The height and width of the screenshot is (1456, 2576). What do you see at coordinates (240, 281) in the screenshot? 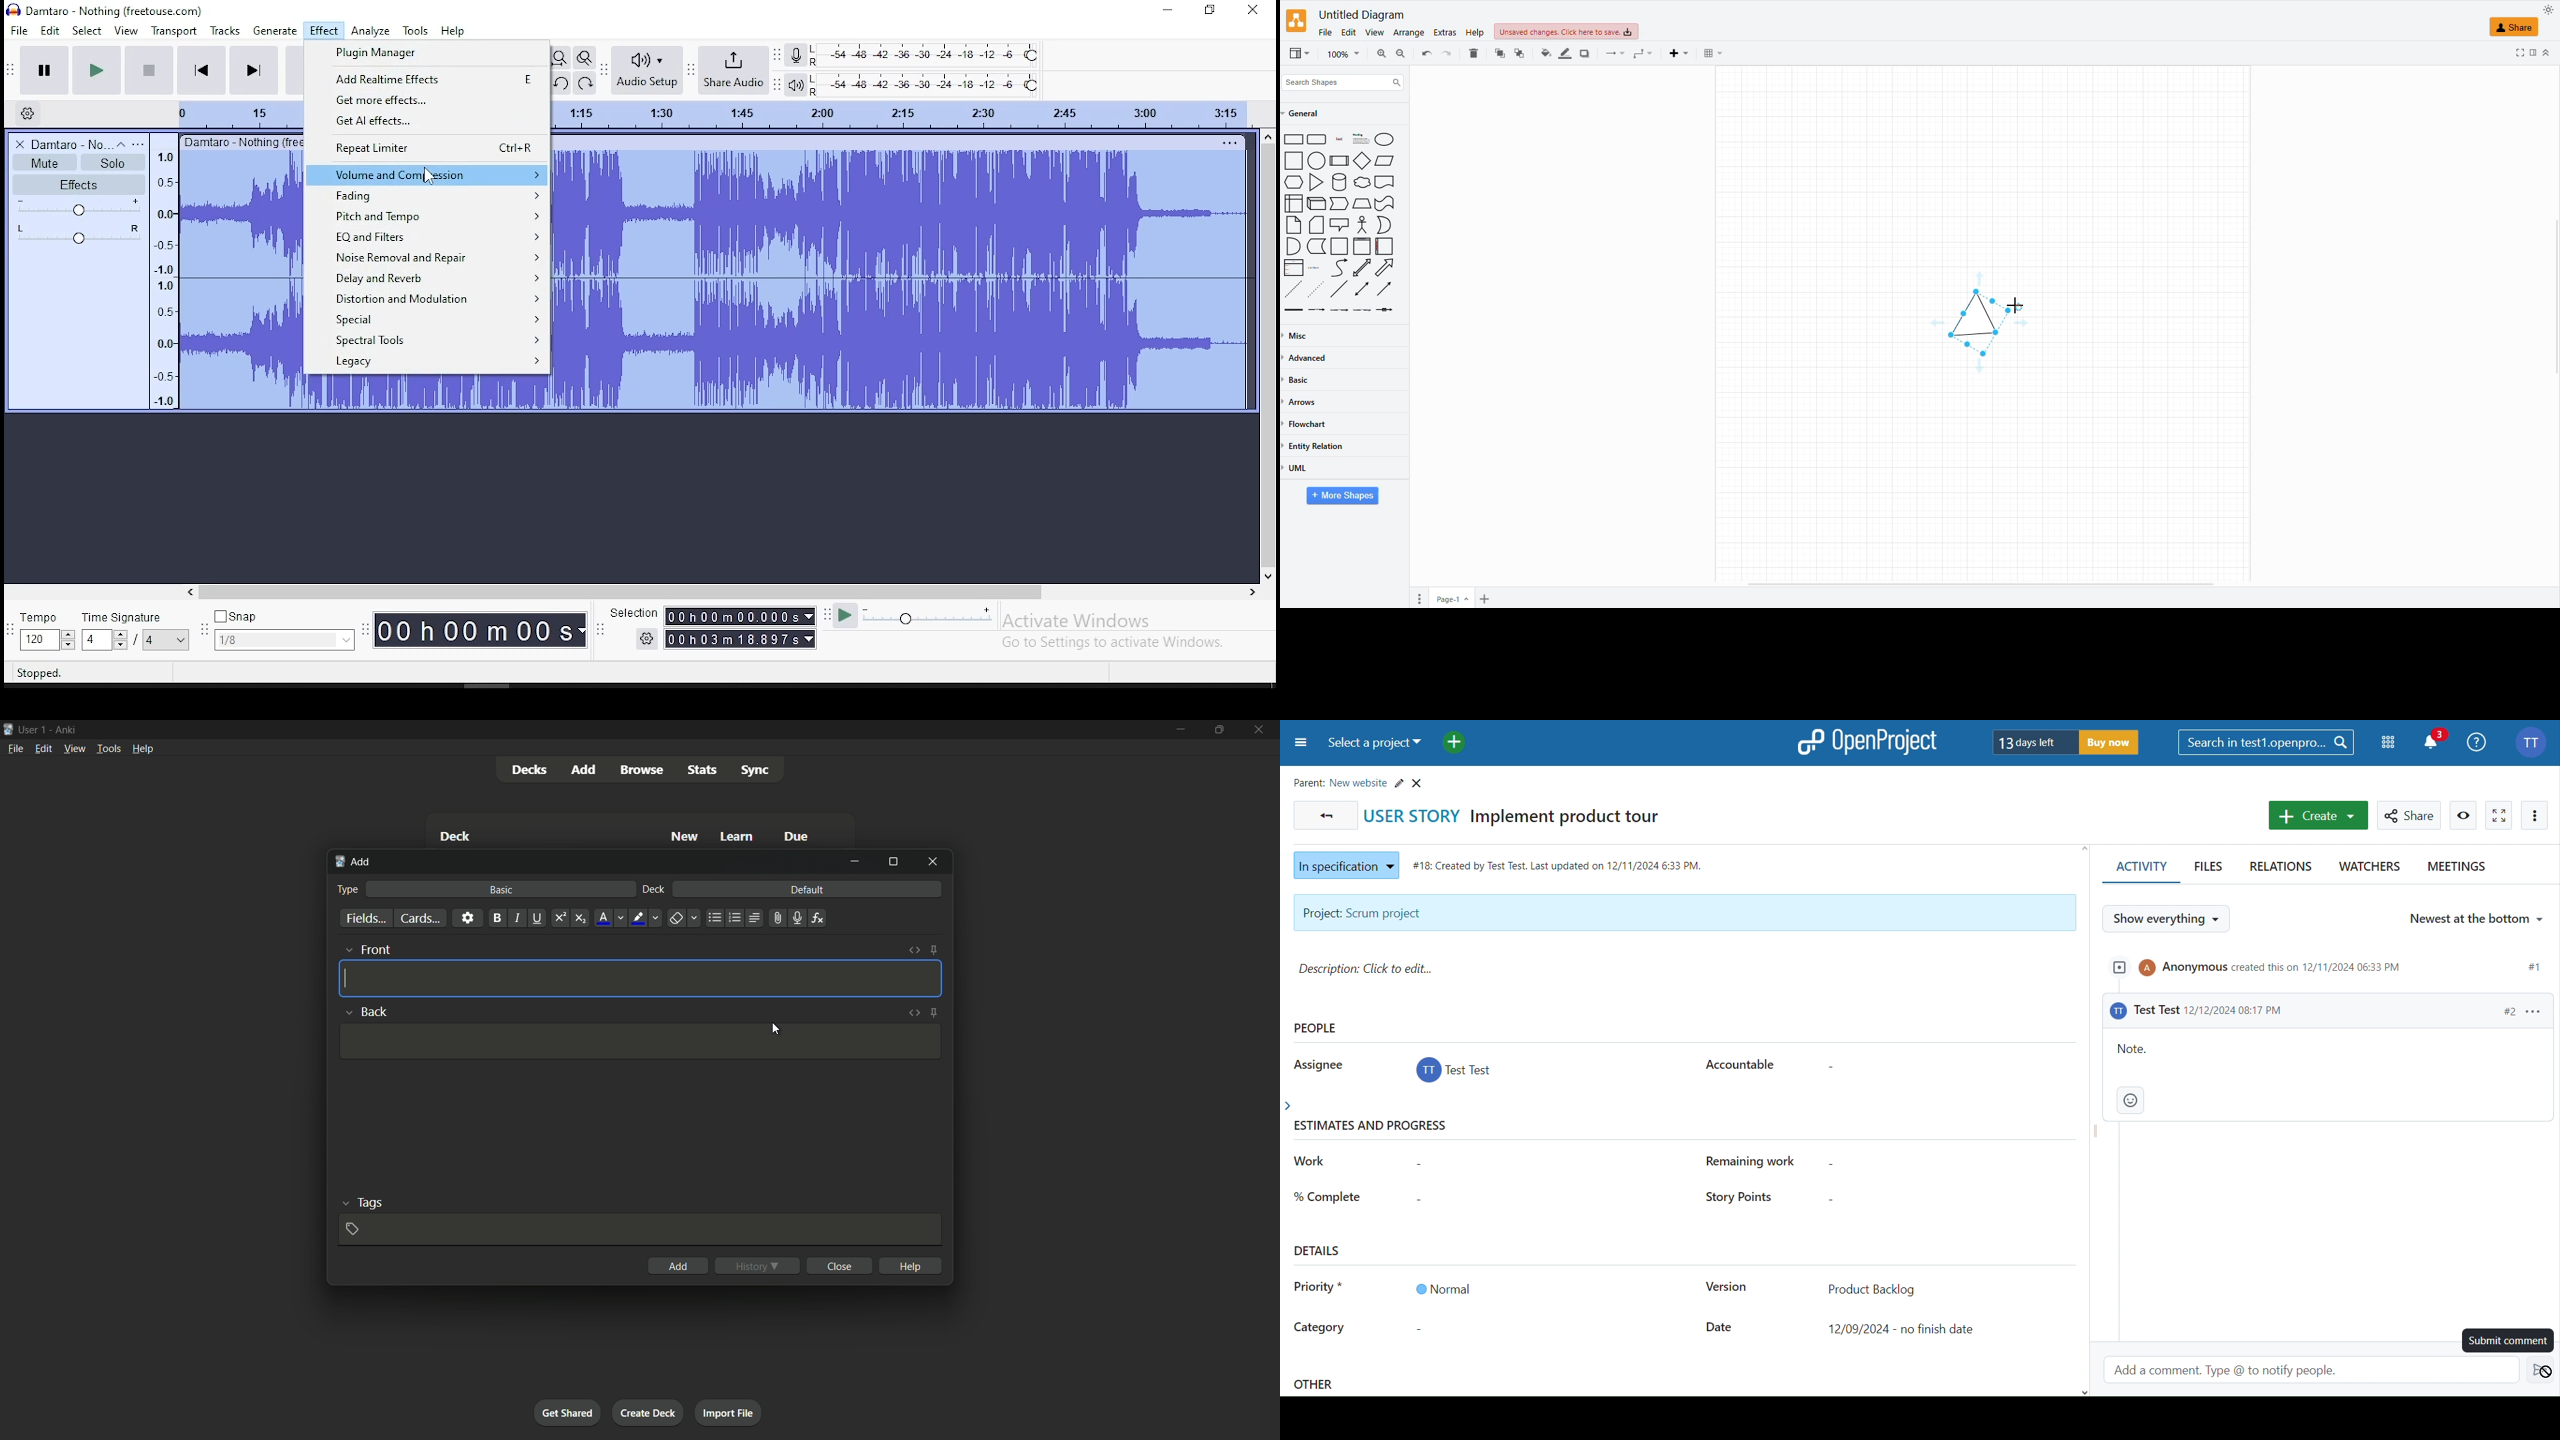
I see `audio clip` at bounding box center [240, 281].